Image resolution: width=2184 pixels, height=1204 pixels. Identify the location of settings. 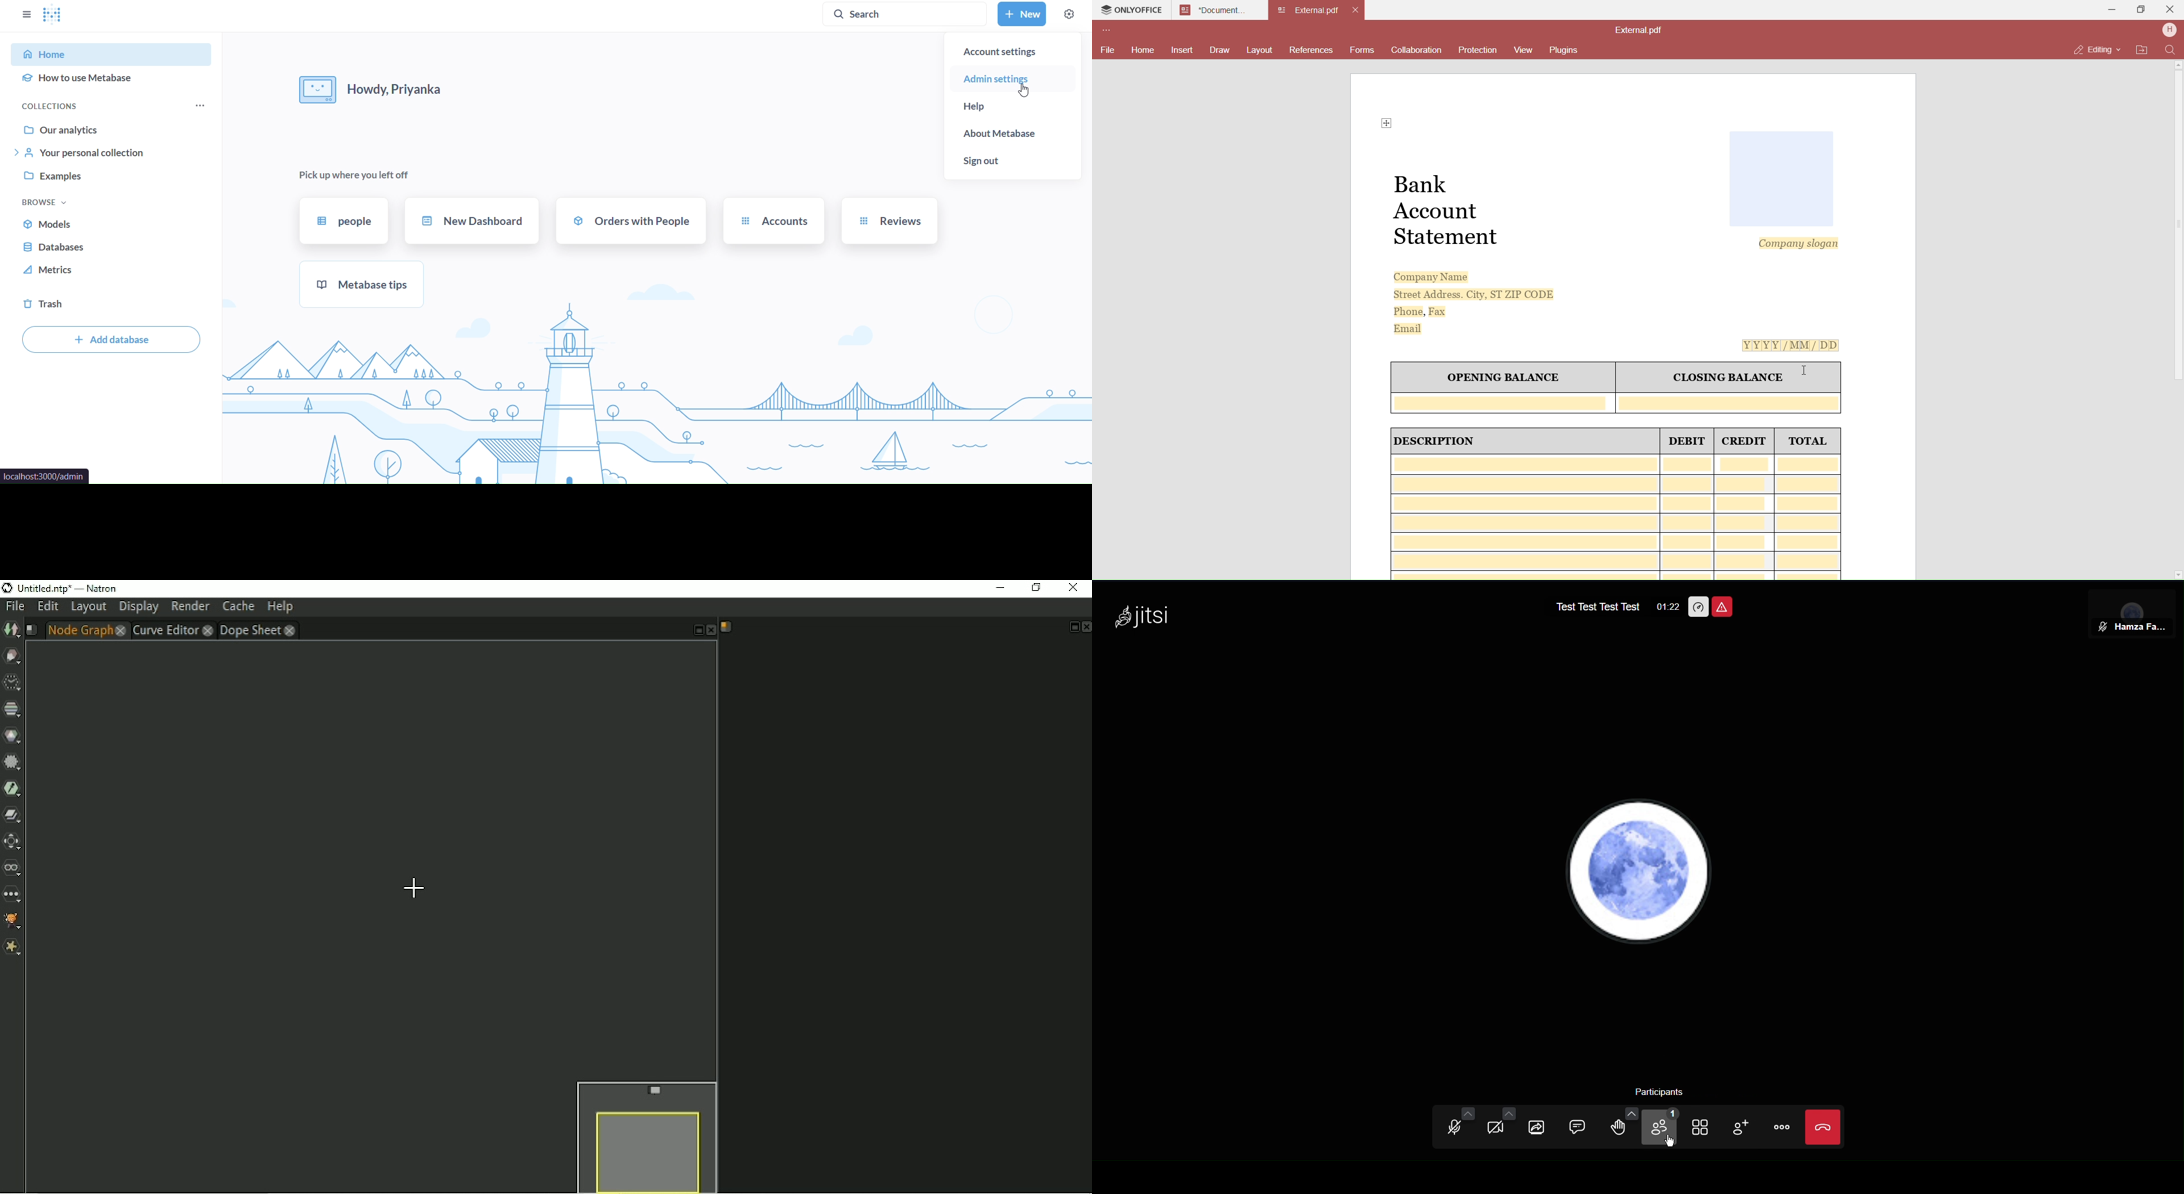
(1069, 13).